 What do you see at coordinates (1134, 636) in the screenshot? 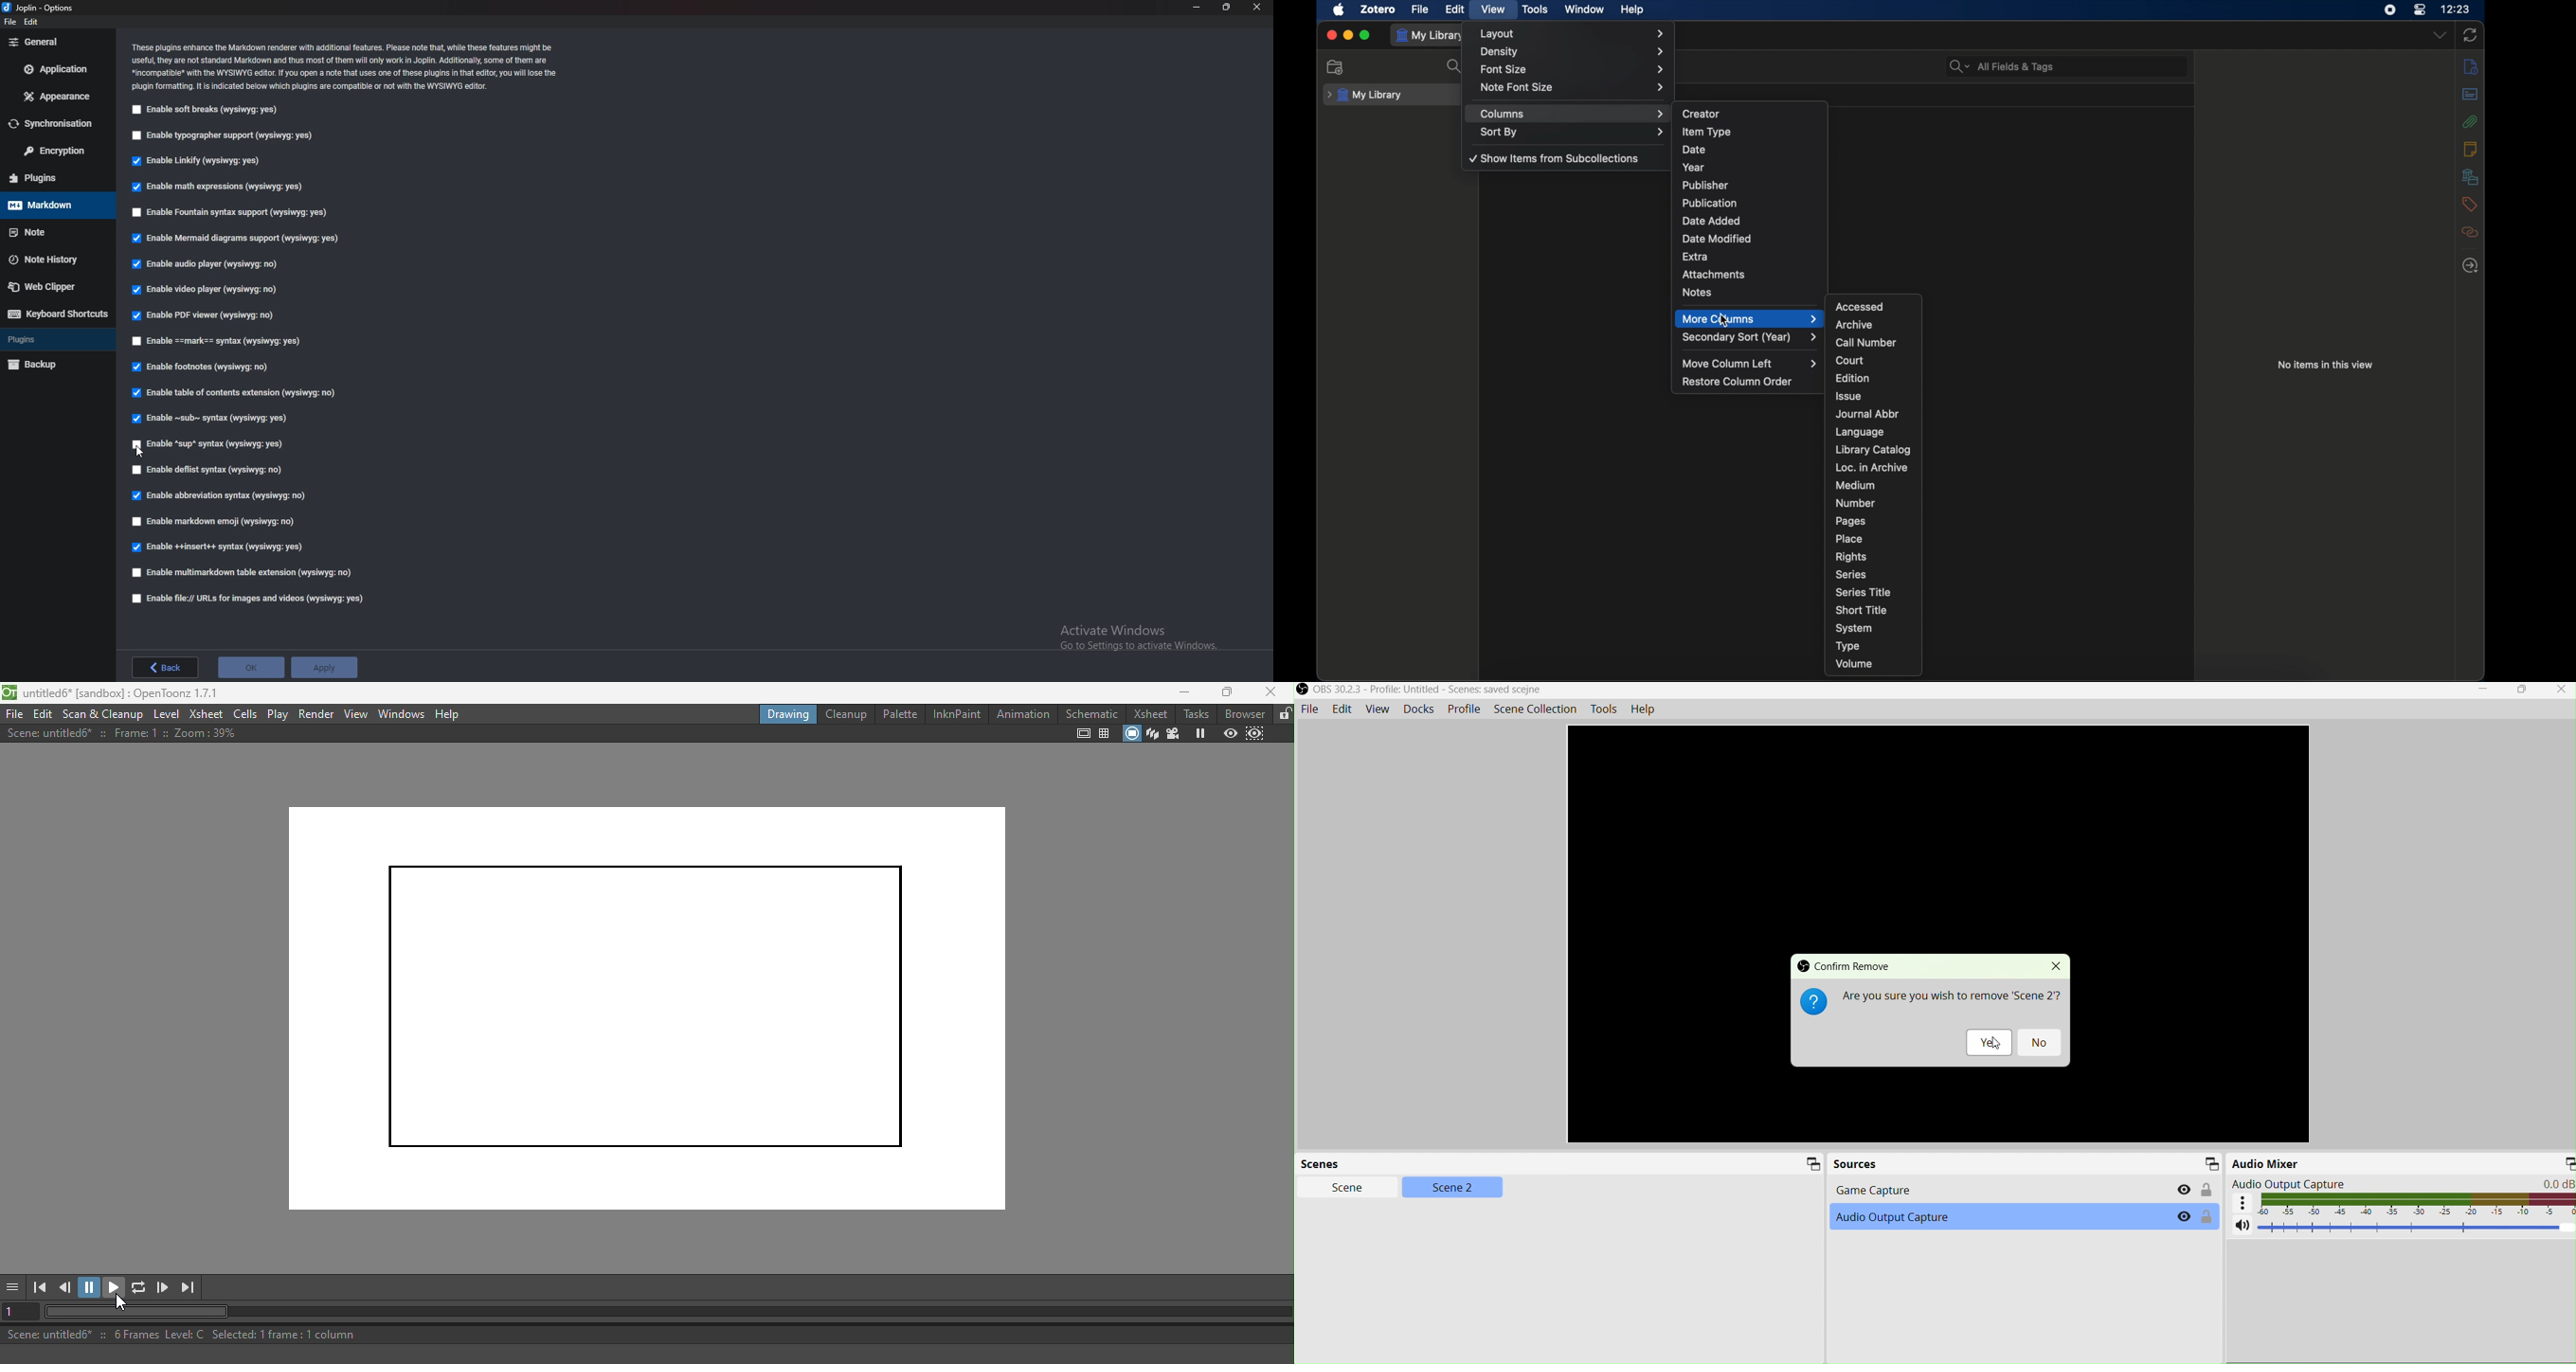
I see `Activate Windows
Go to Settings to activate Windows.` at bounding box center [1134, 636].